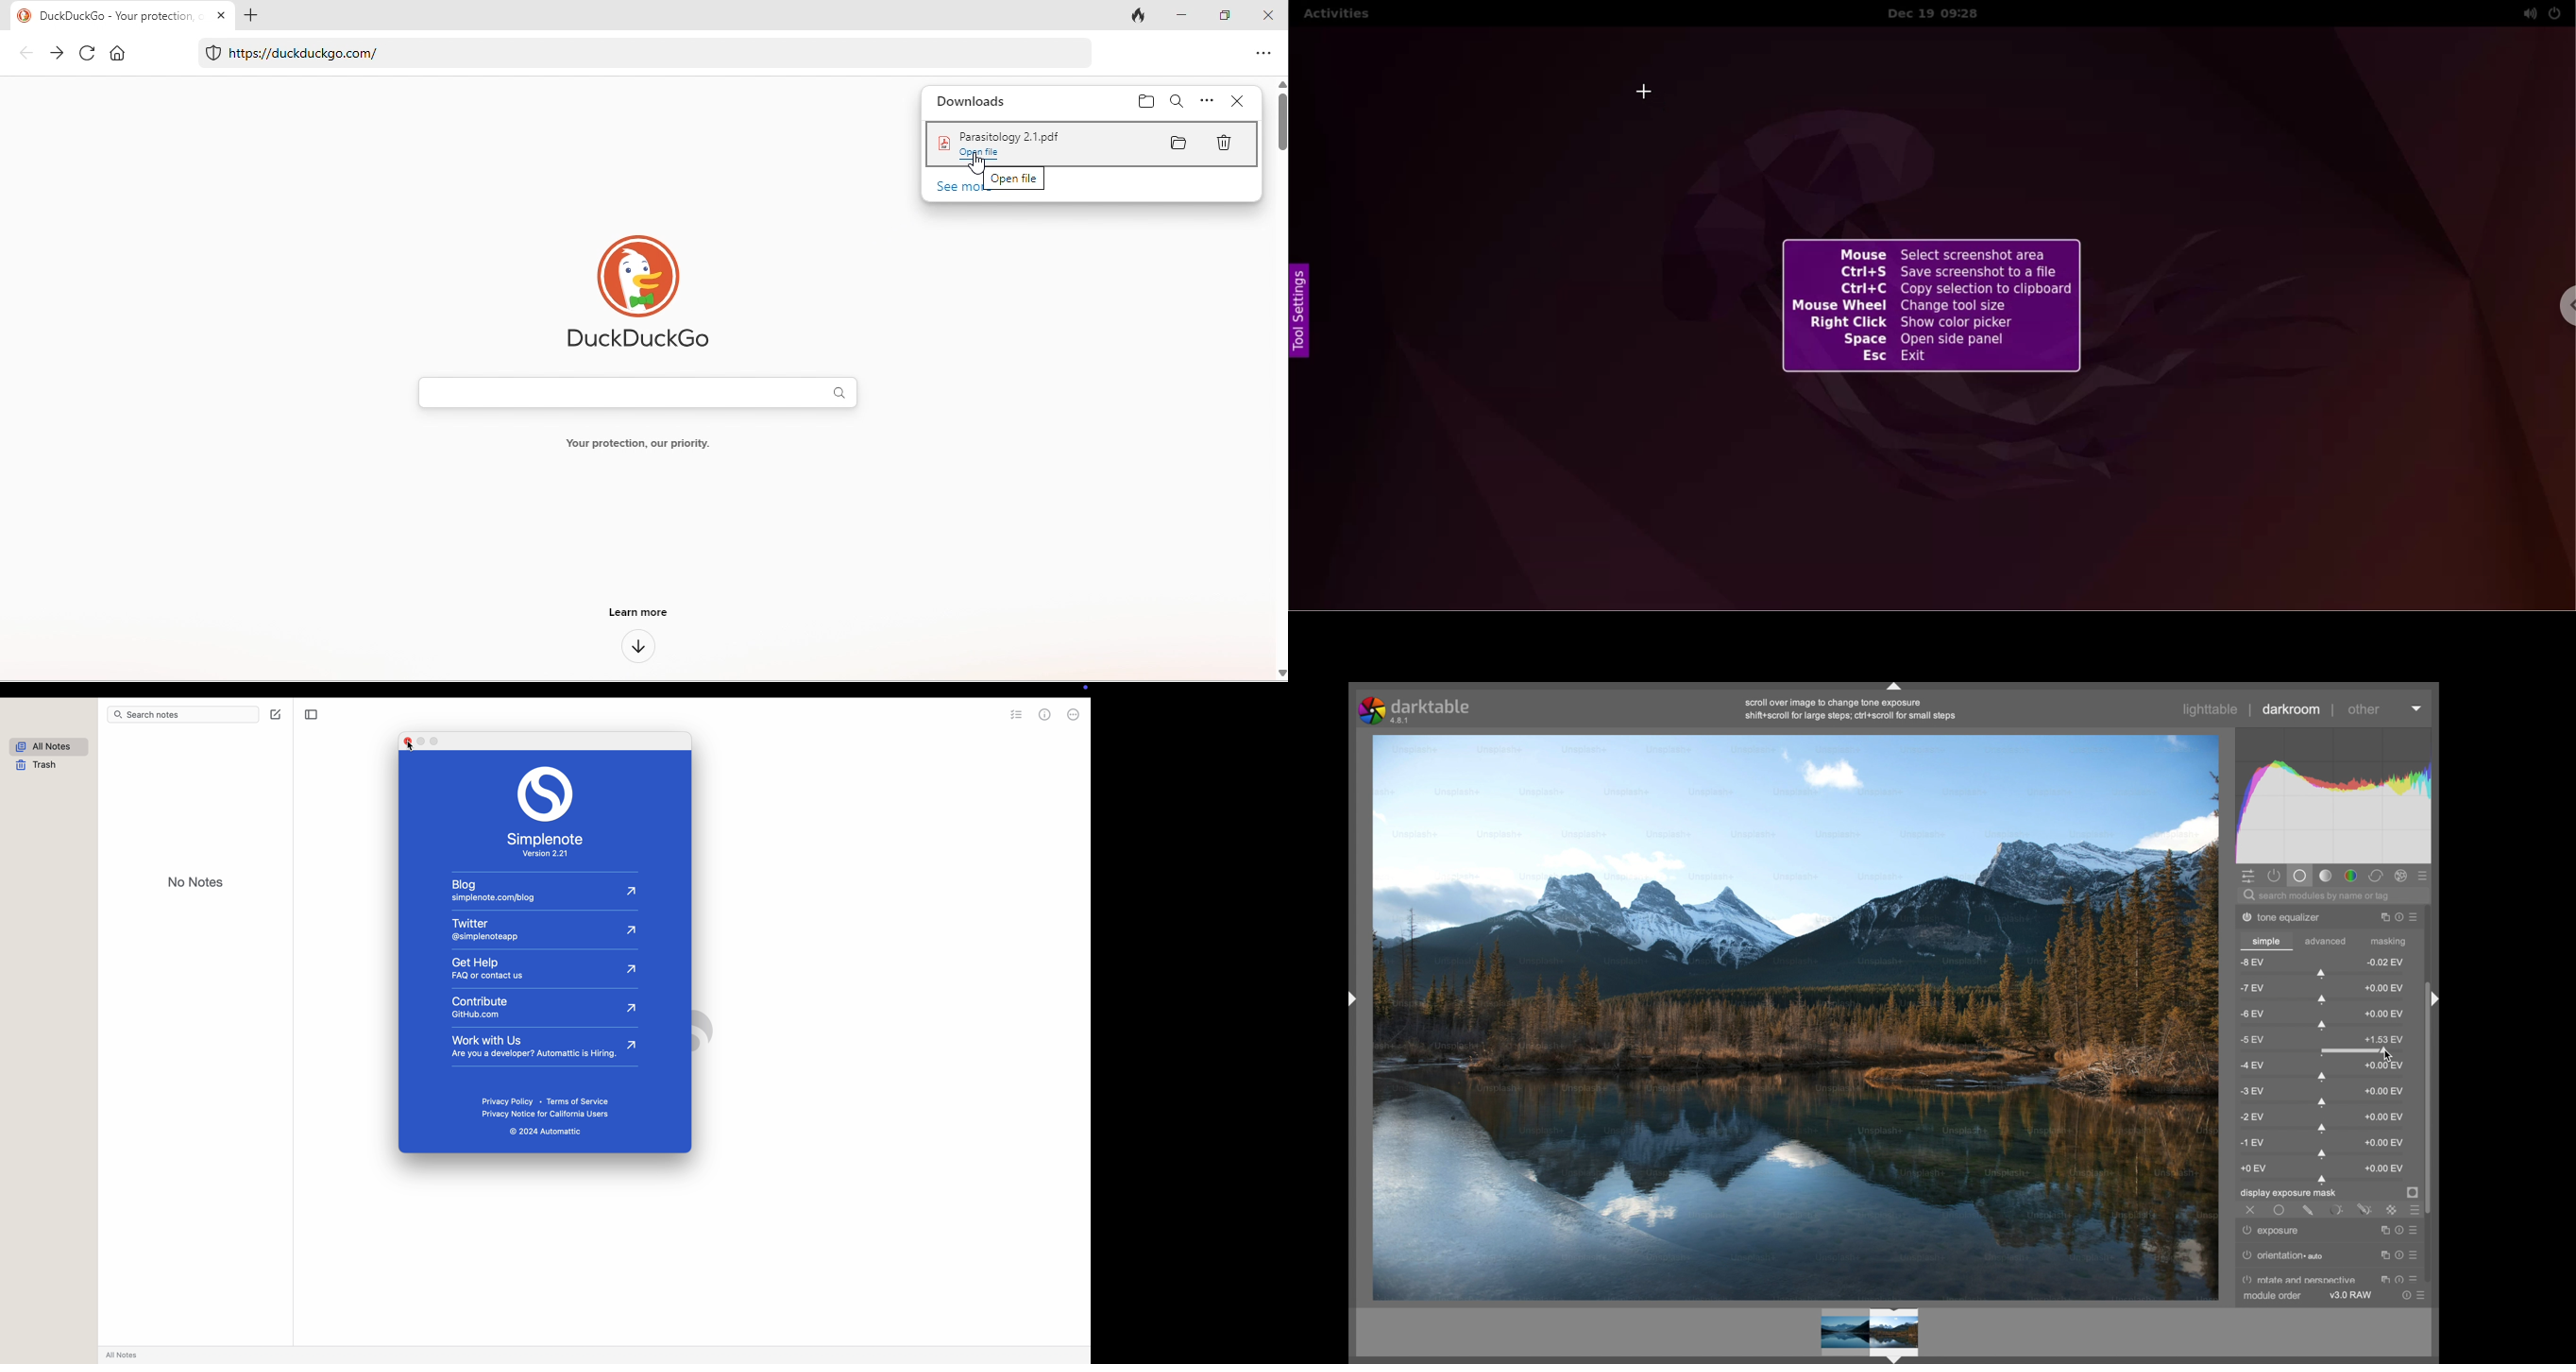 This screenshot has height=1372, width=2576. Describe the element at coordinates (2336, 1211) in the screenshot. I see `parametric mask` at that location.